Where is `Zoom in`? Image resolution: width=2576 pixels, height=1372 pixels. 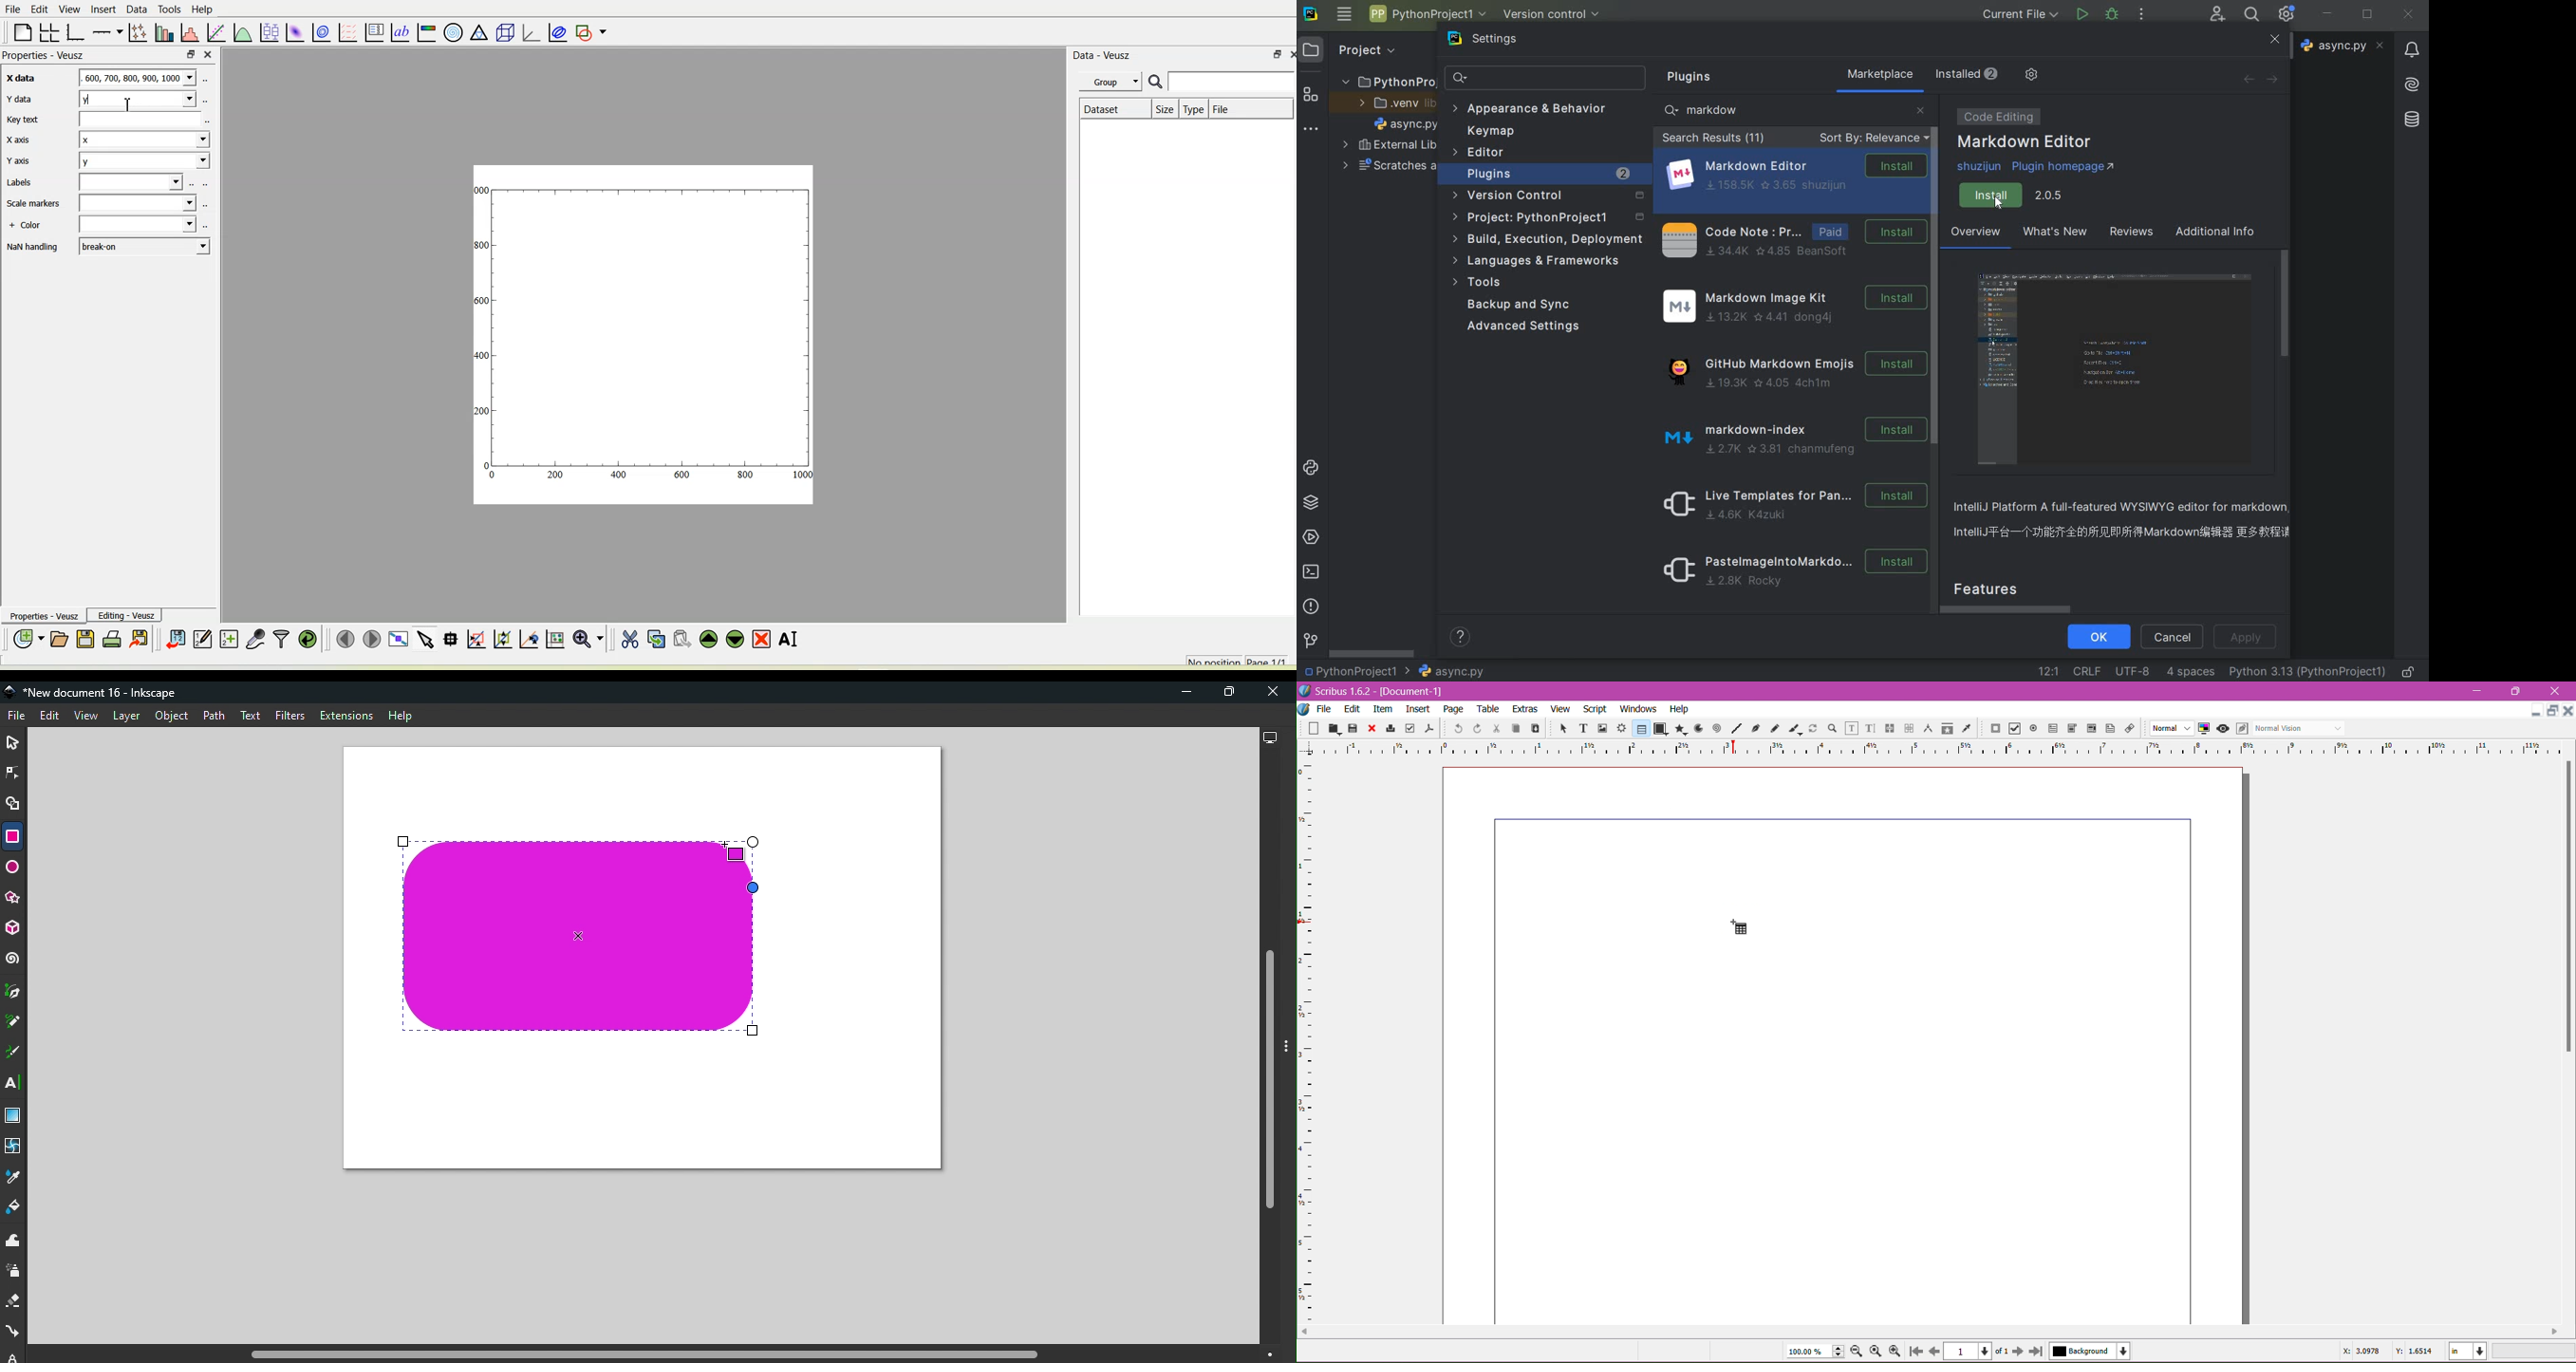 Zoom in is located at coordinates (1896, 1351).